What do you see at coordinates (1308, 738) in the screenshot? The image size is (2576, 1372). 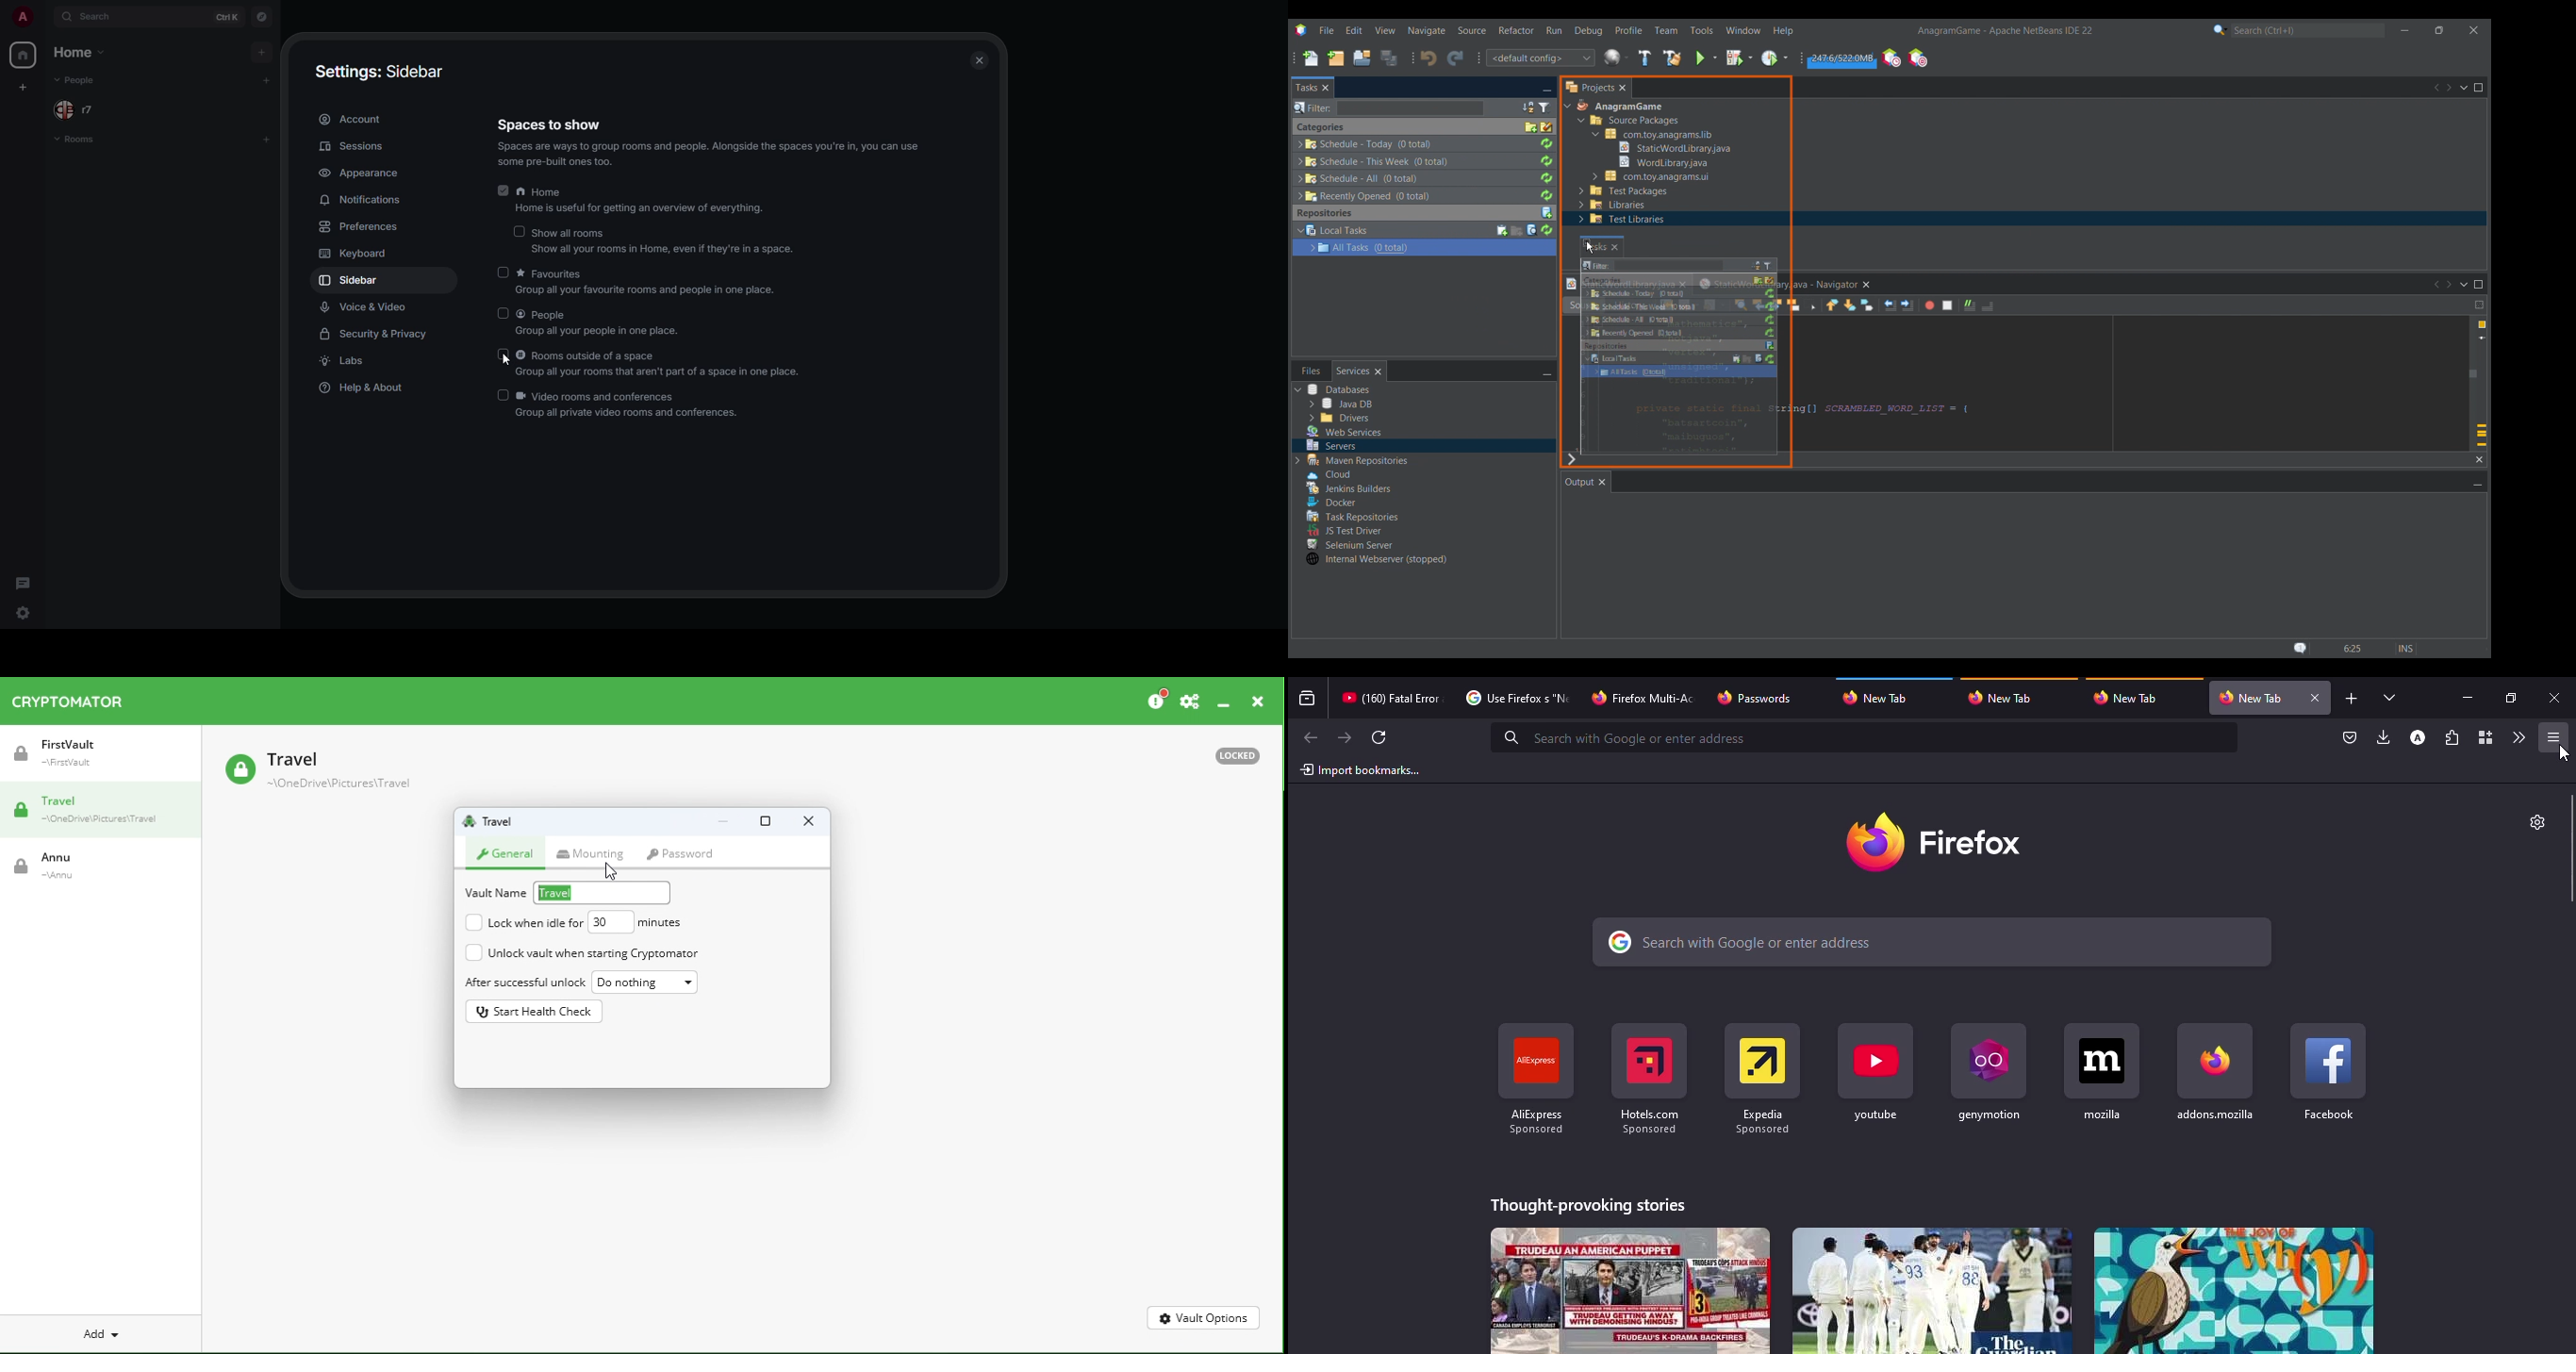 I see `back` at bounding box center [1308, 738].